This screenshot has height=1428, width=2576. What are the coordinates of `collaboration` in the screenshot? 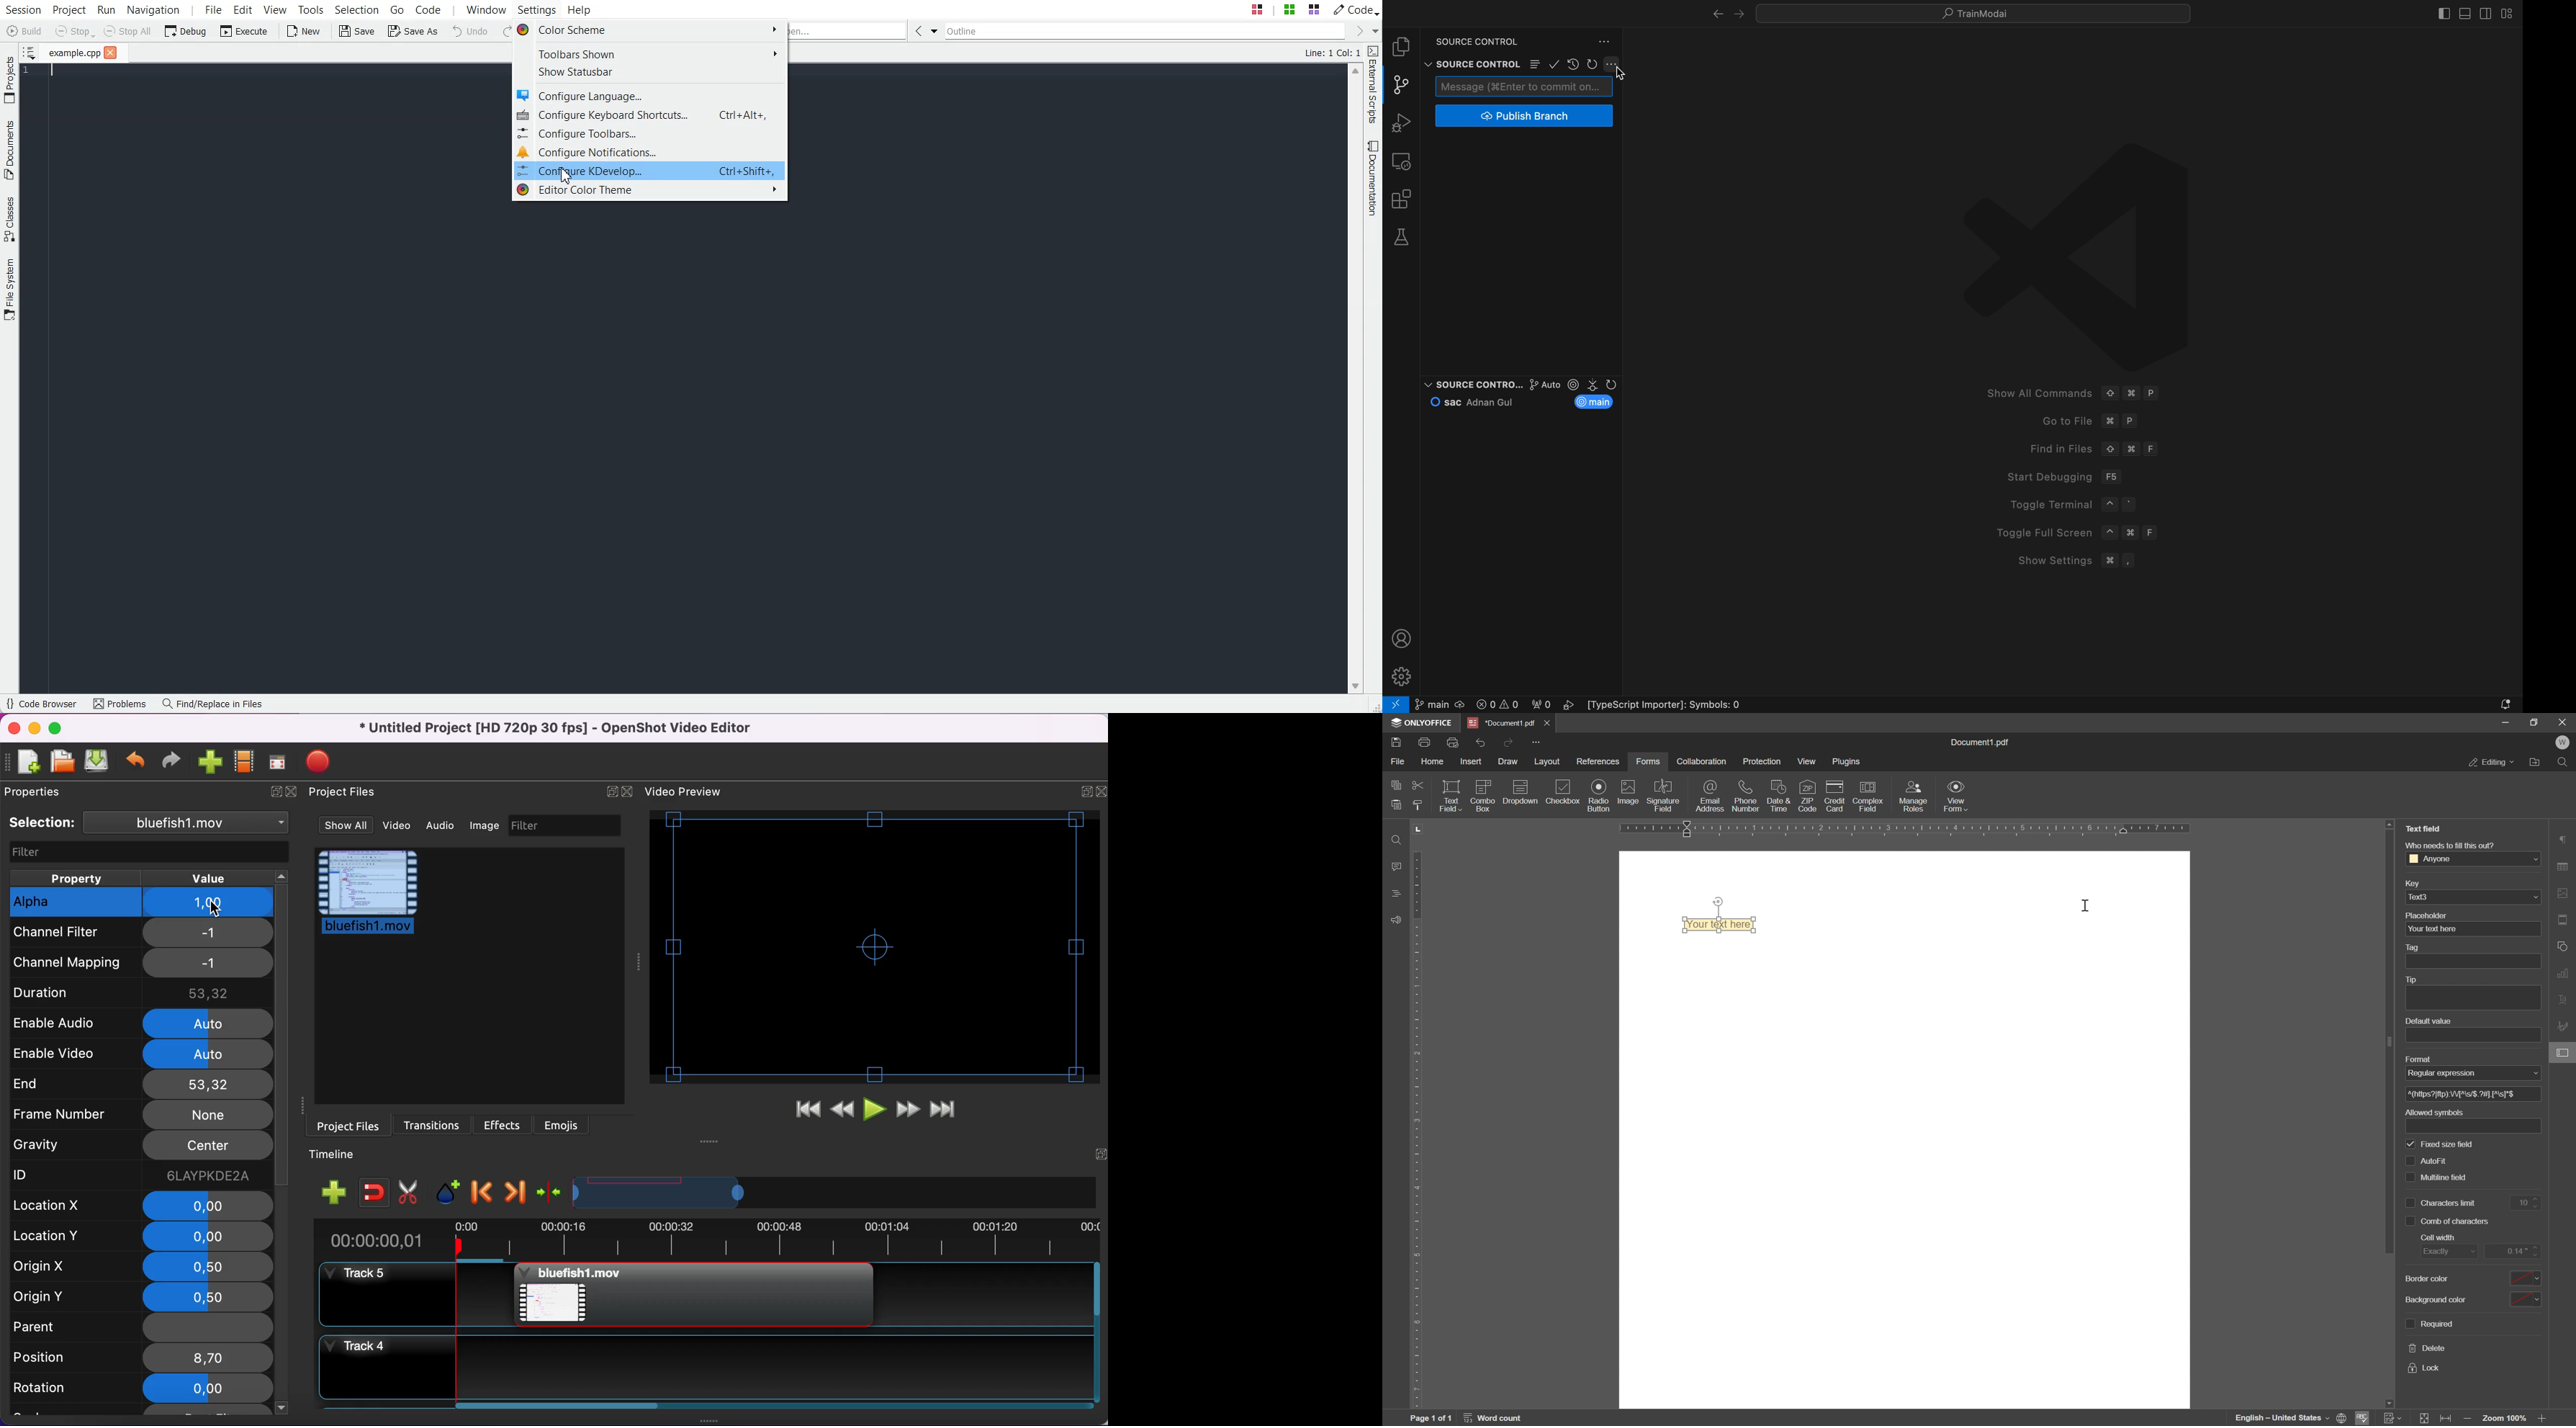 It's located at (1700, 761).